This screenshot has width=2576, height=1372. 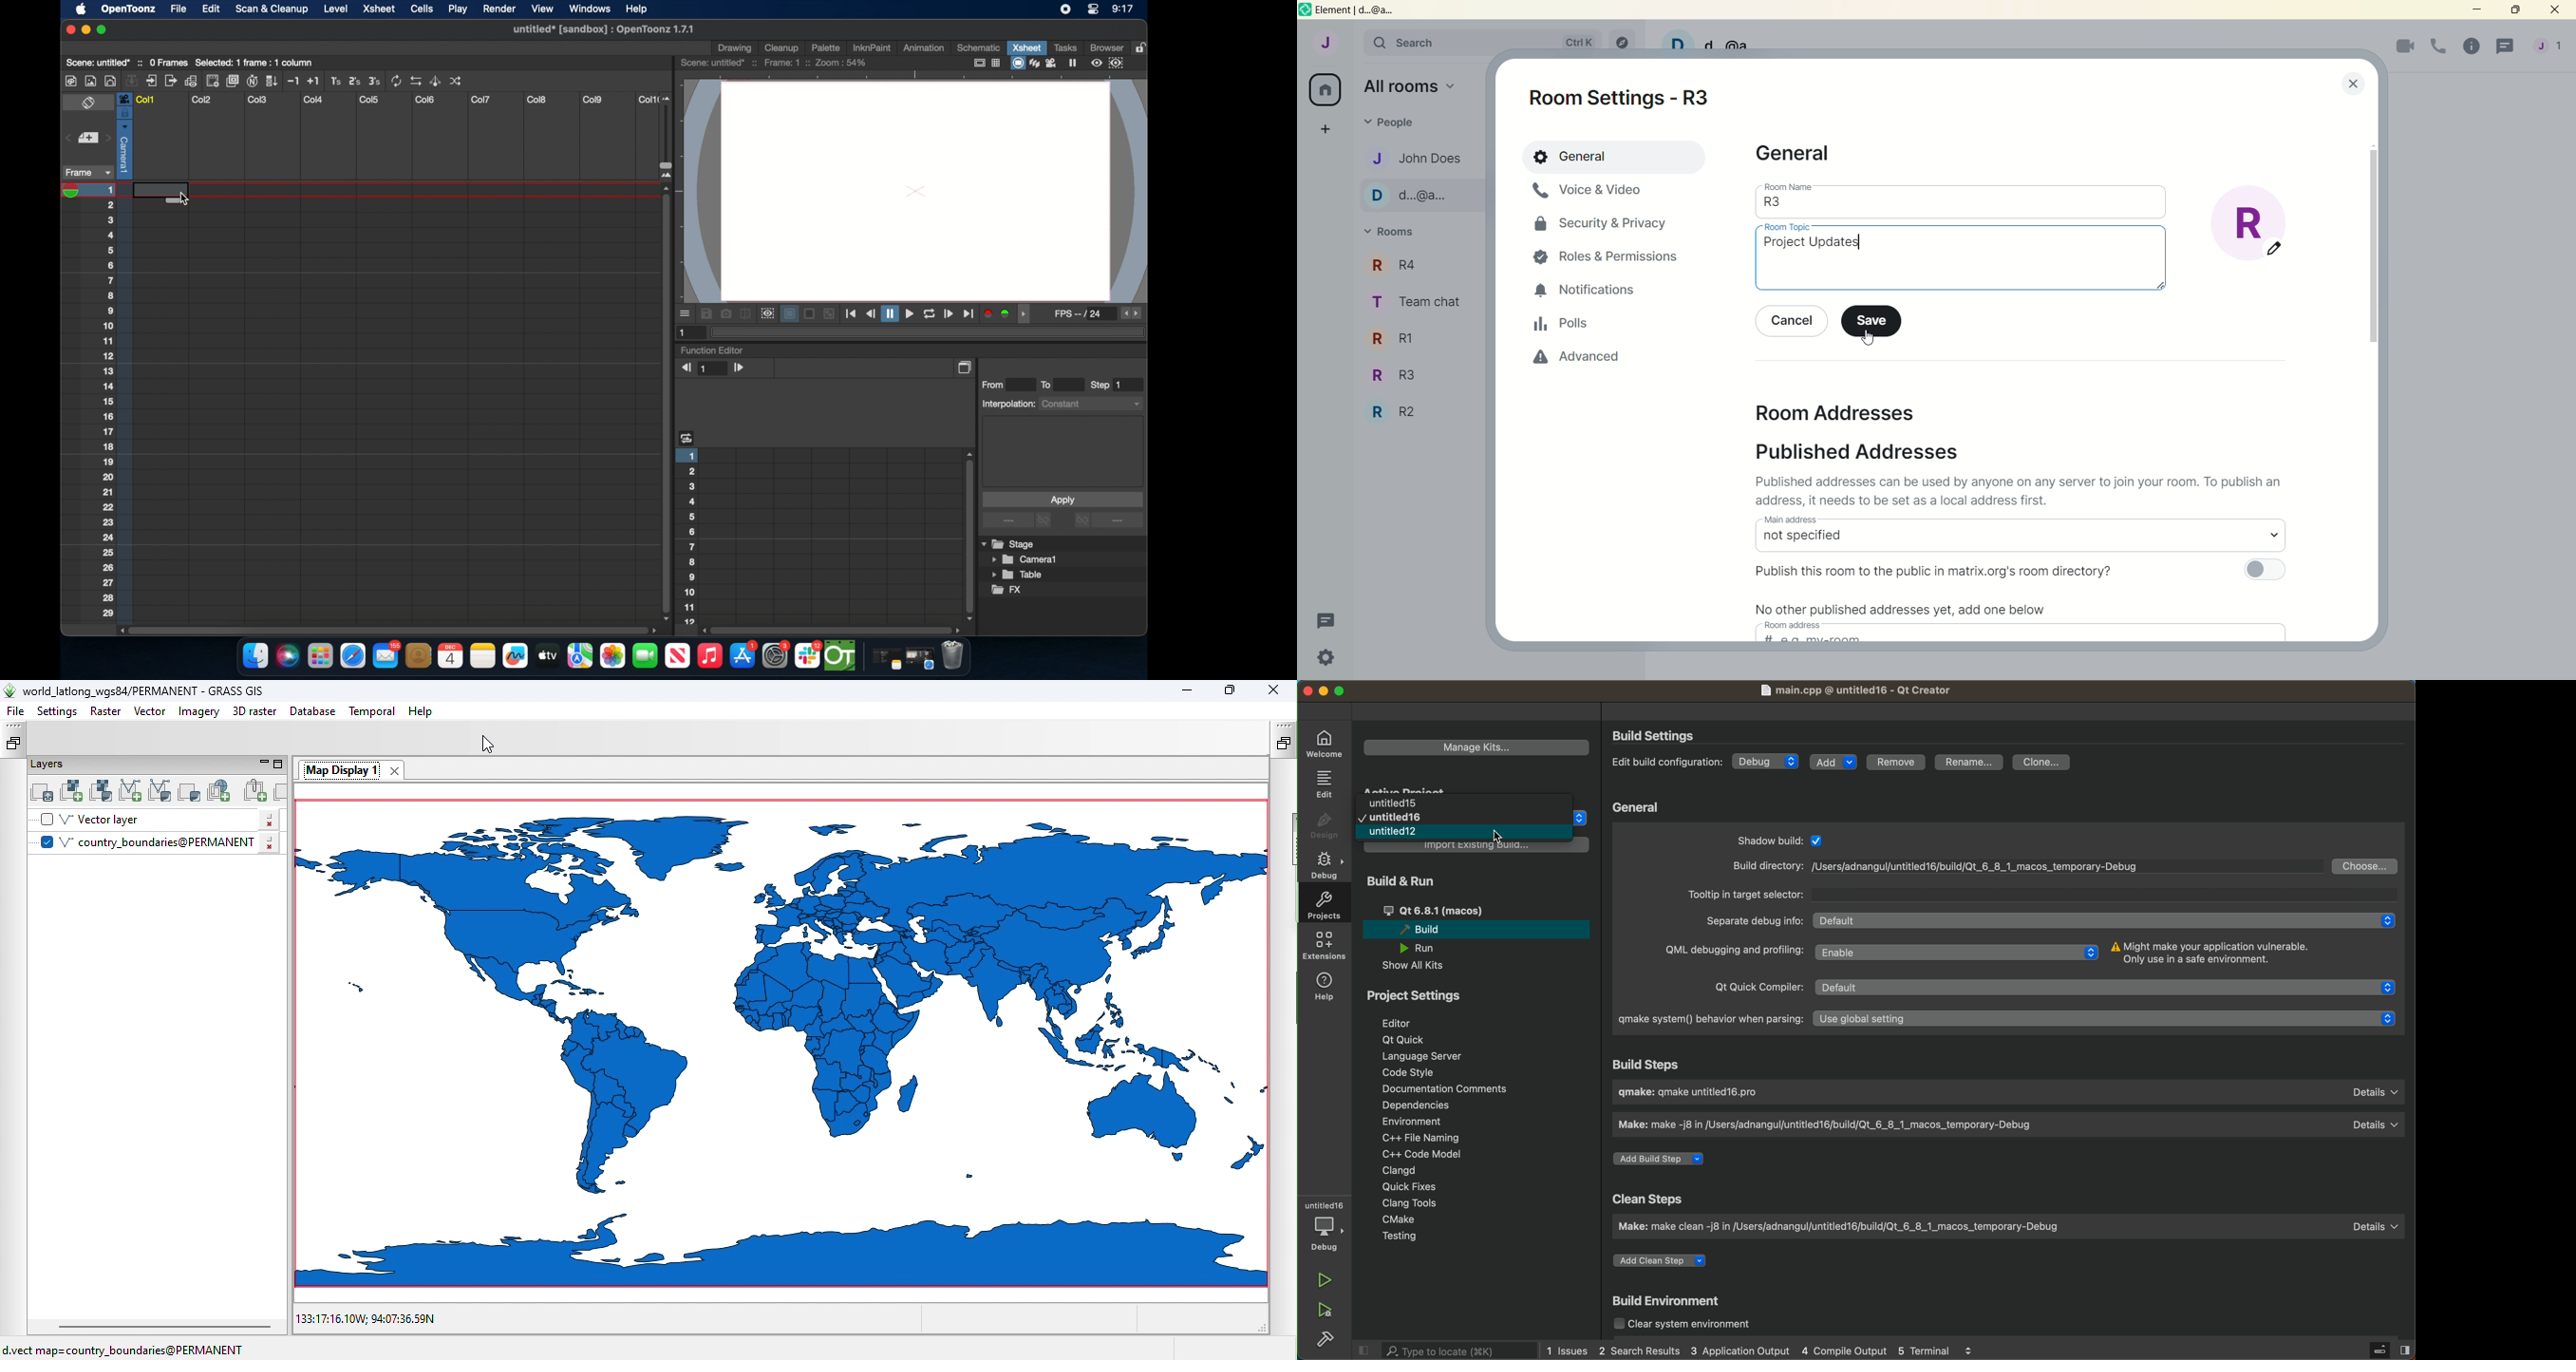 I want to click on people, so click(x=1395, y=123).